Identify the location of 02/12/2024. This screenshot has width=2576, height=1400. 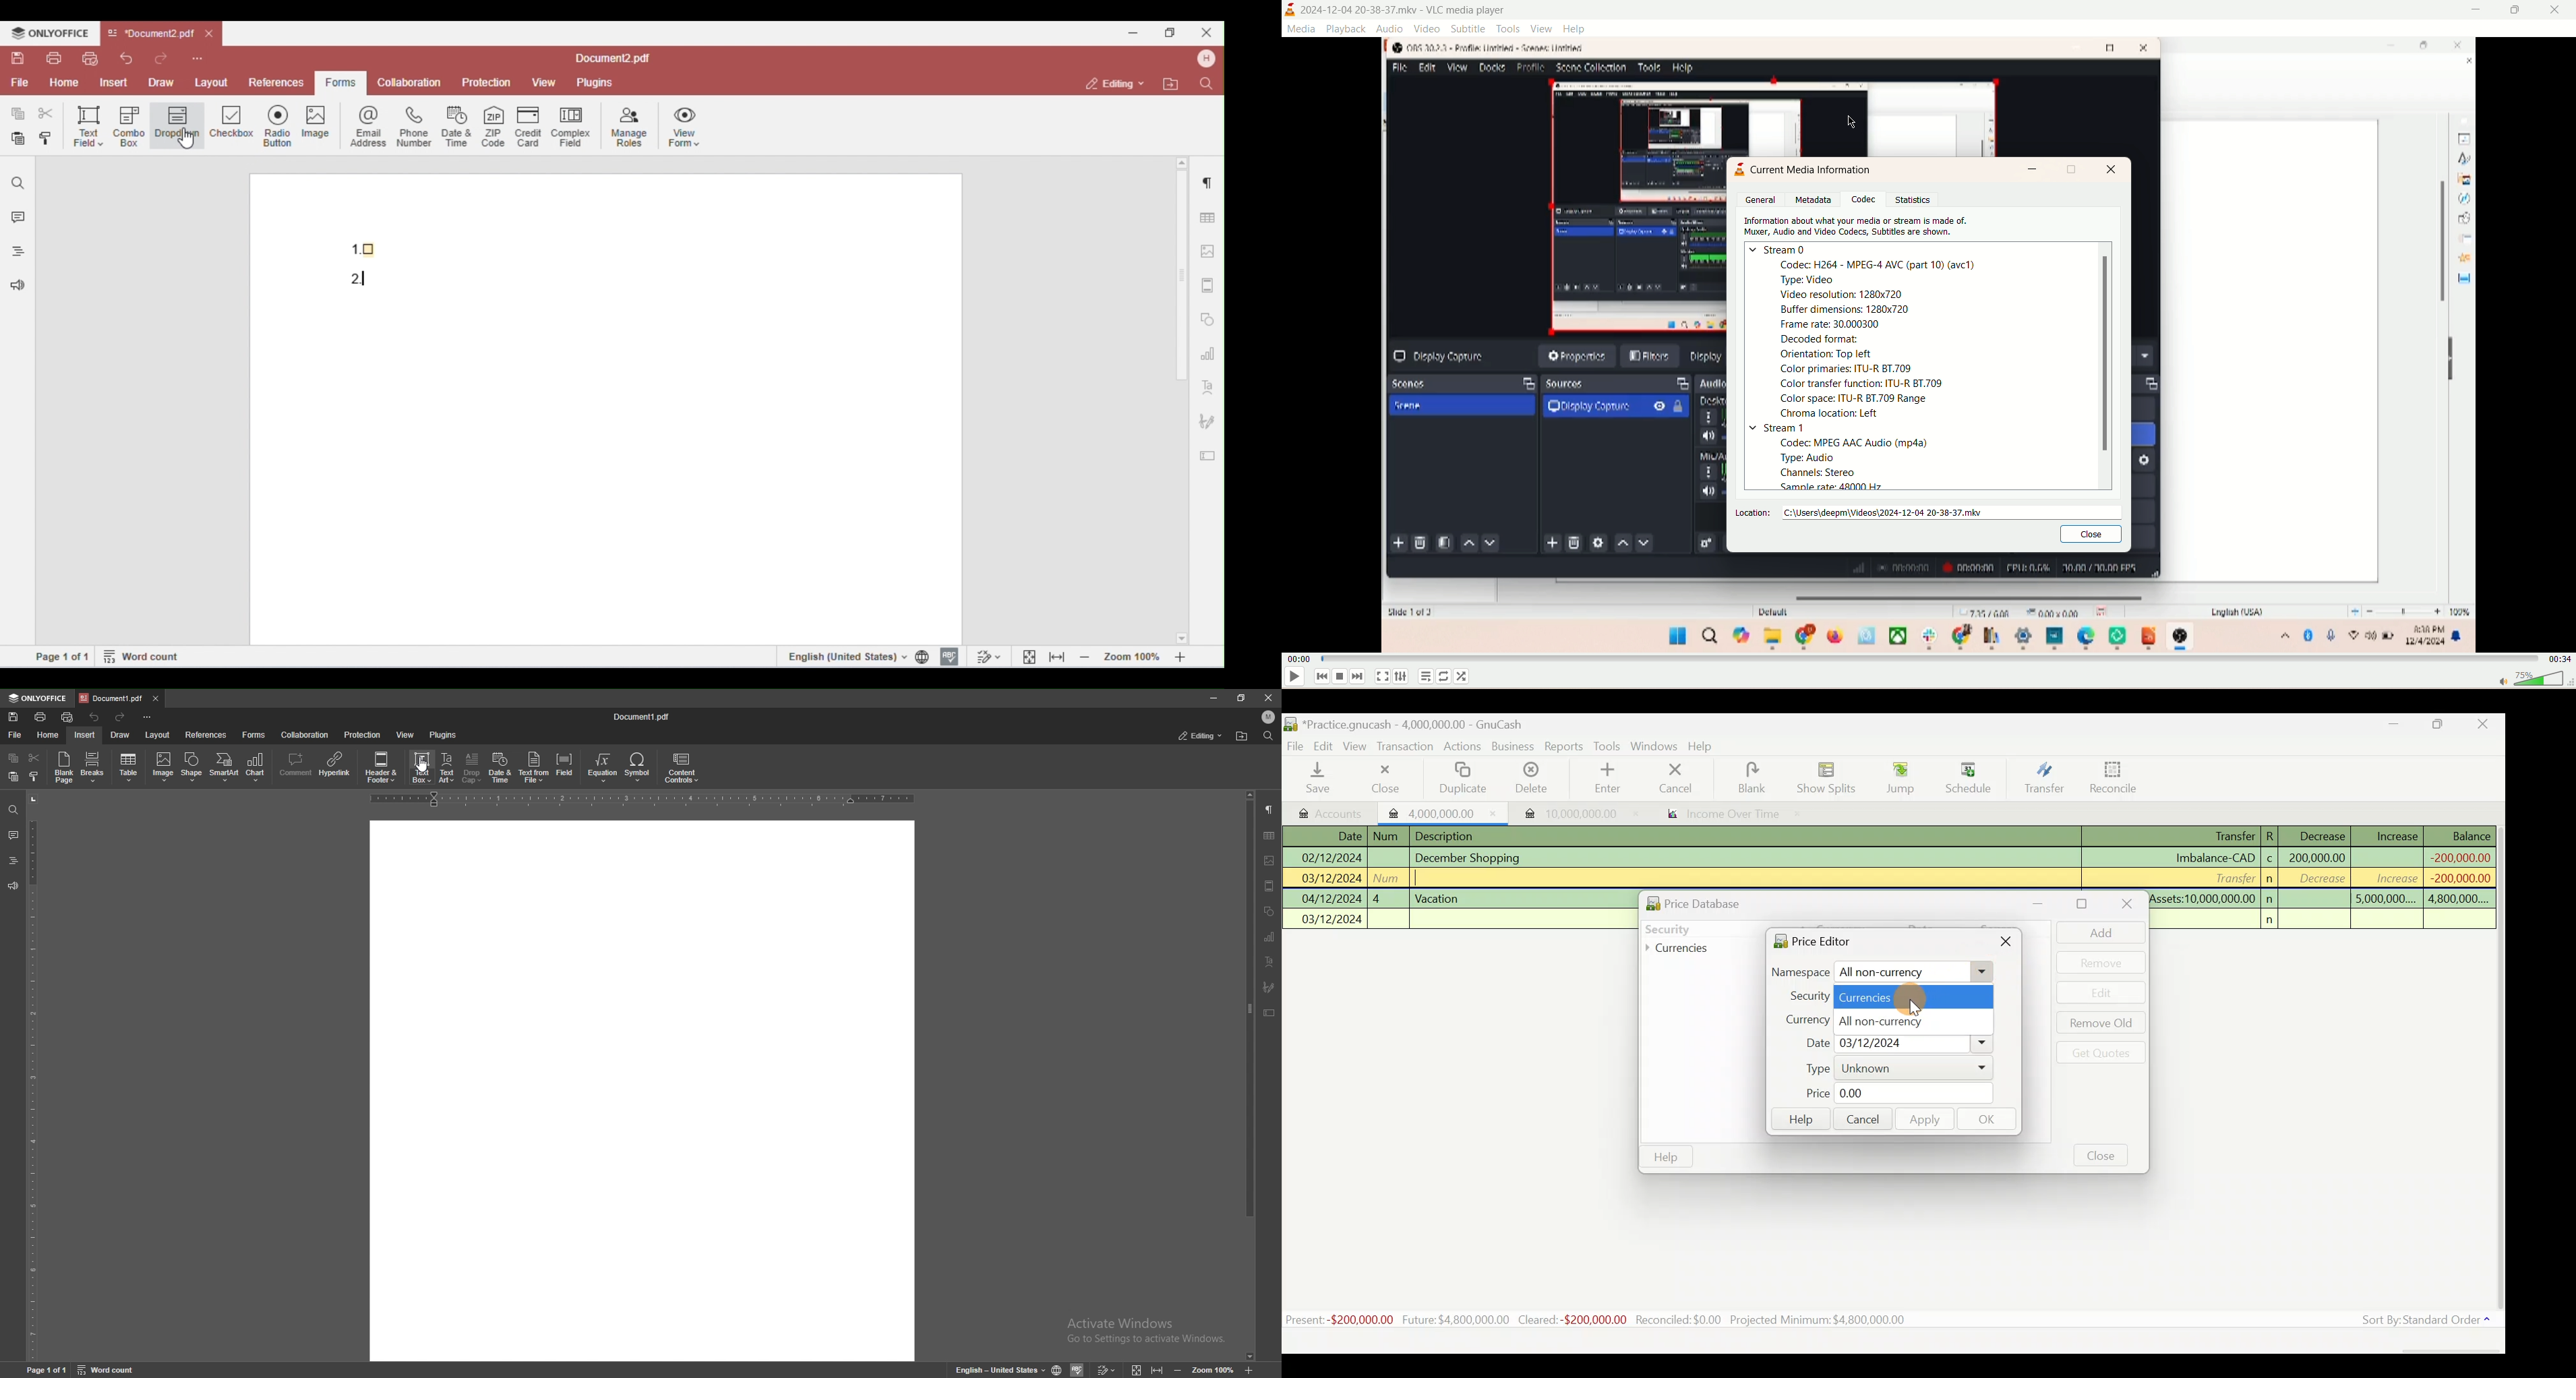
(1330, 856).